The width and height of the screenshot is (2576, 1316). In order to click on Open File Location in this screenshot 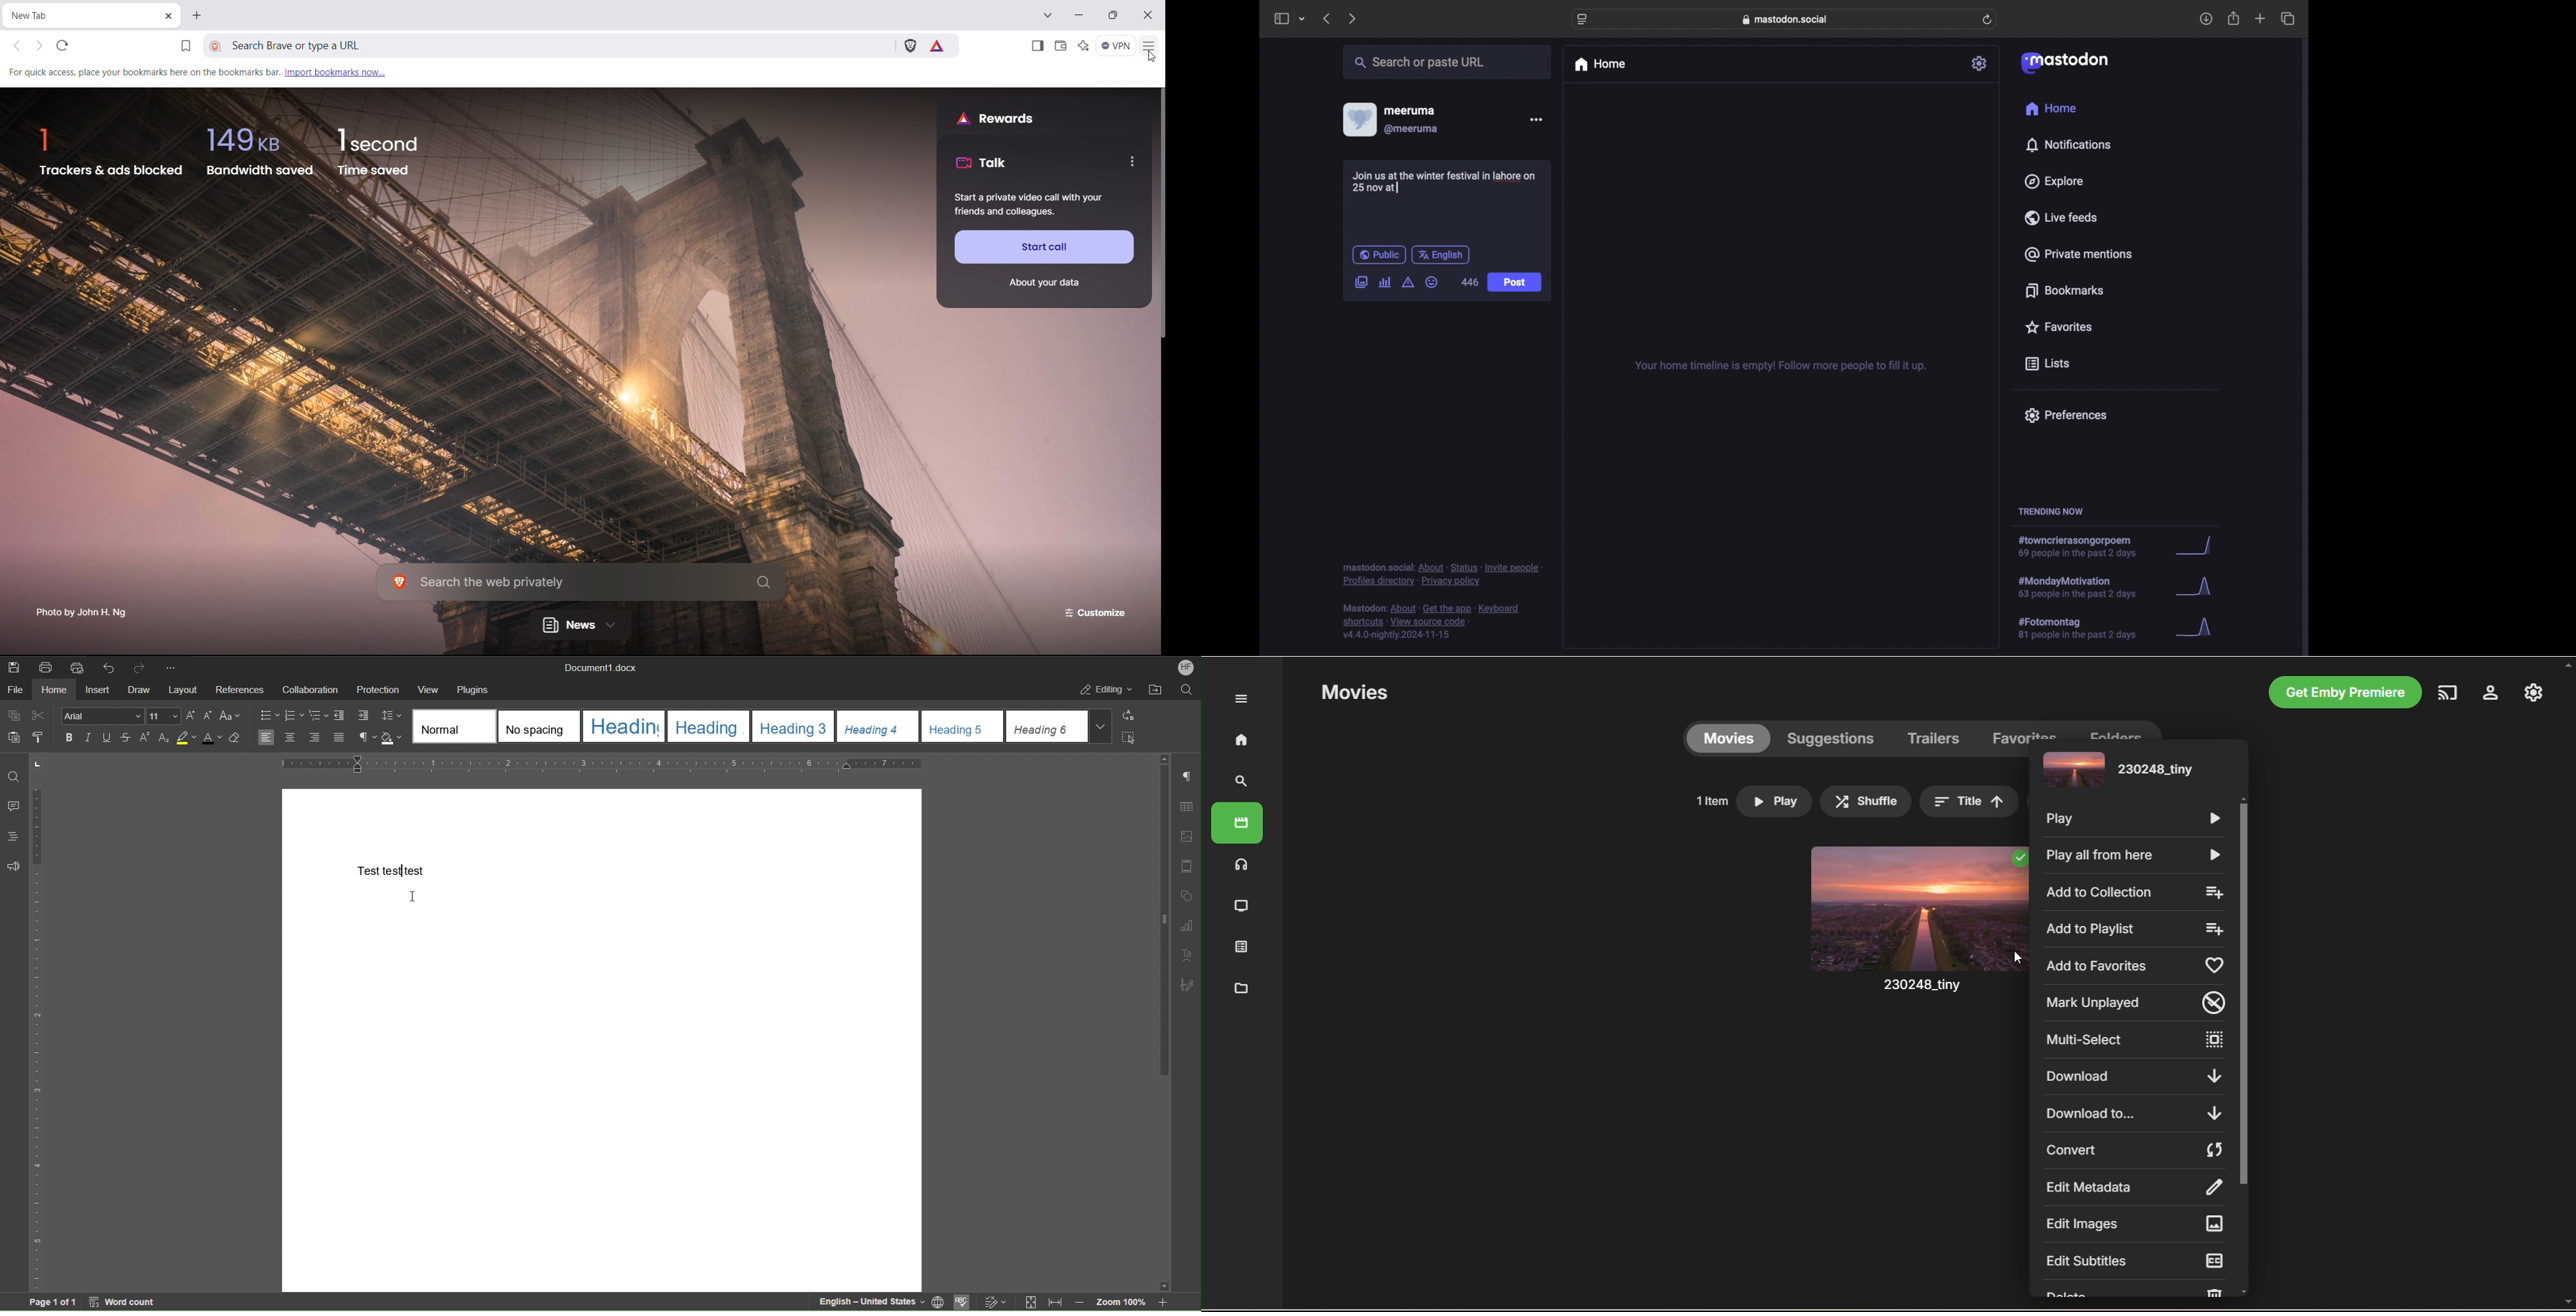, I will do `click(1154, 689)`.